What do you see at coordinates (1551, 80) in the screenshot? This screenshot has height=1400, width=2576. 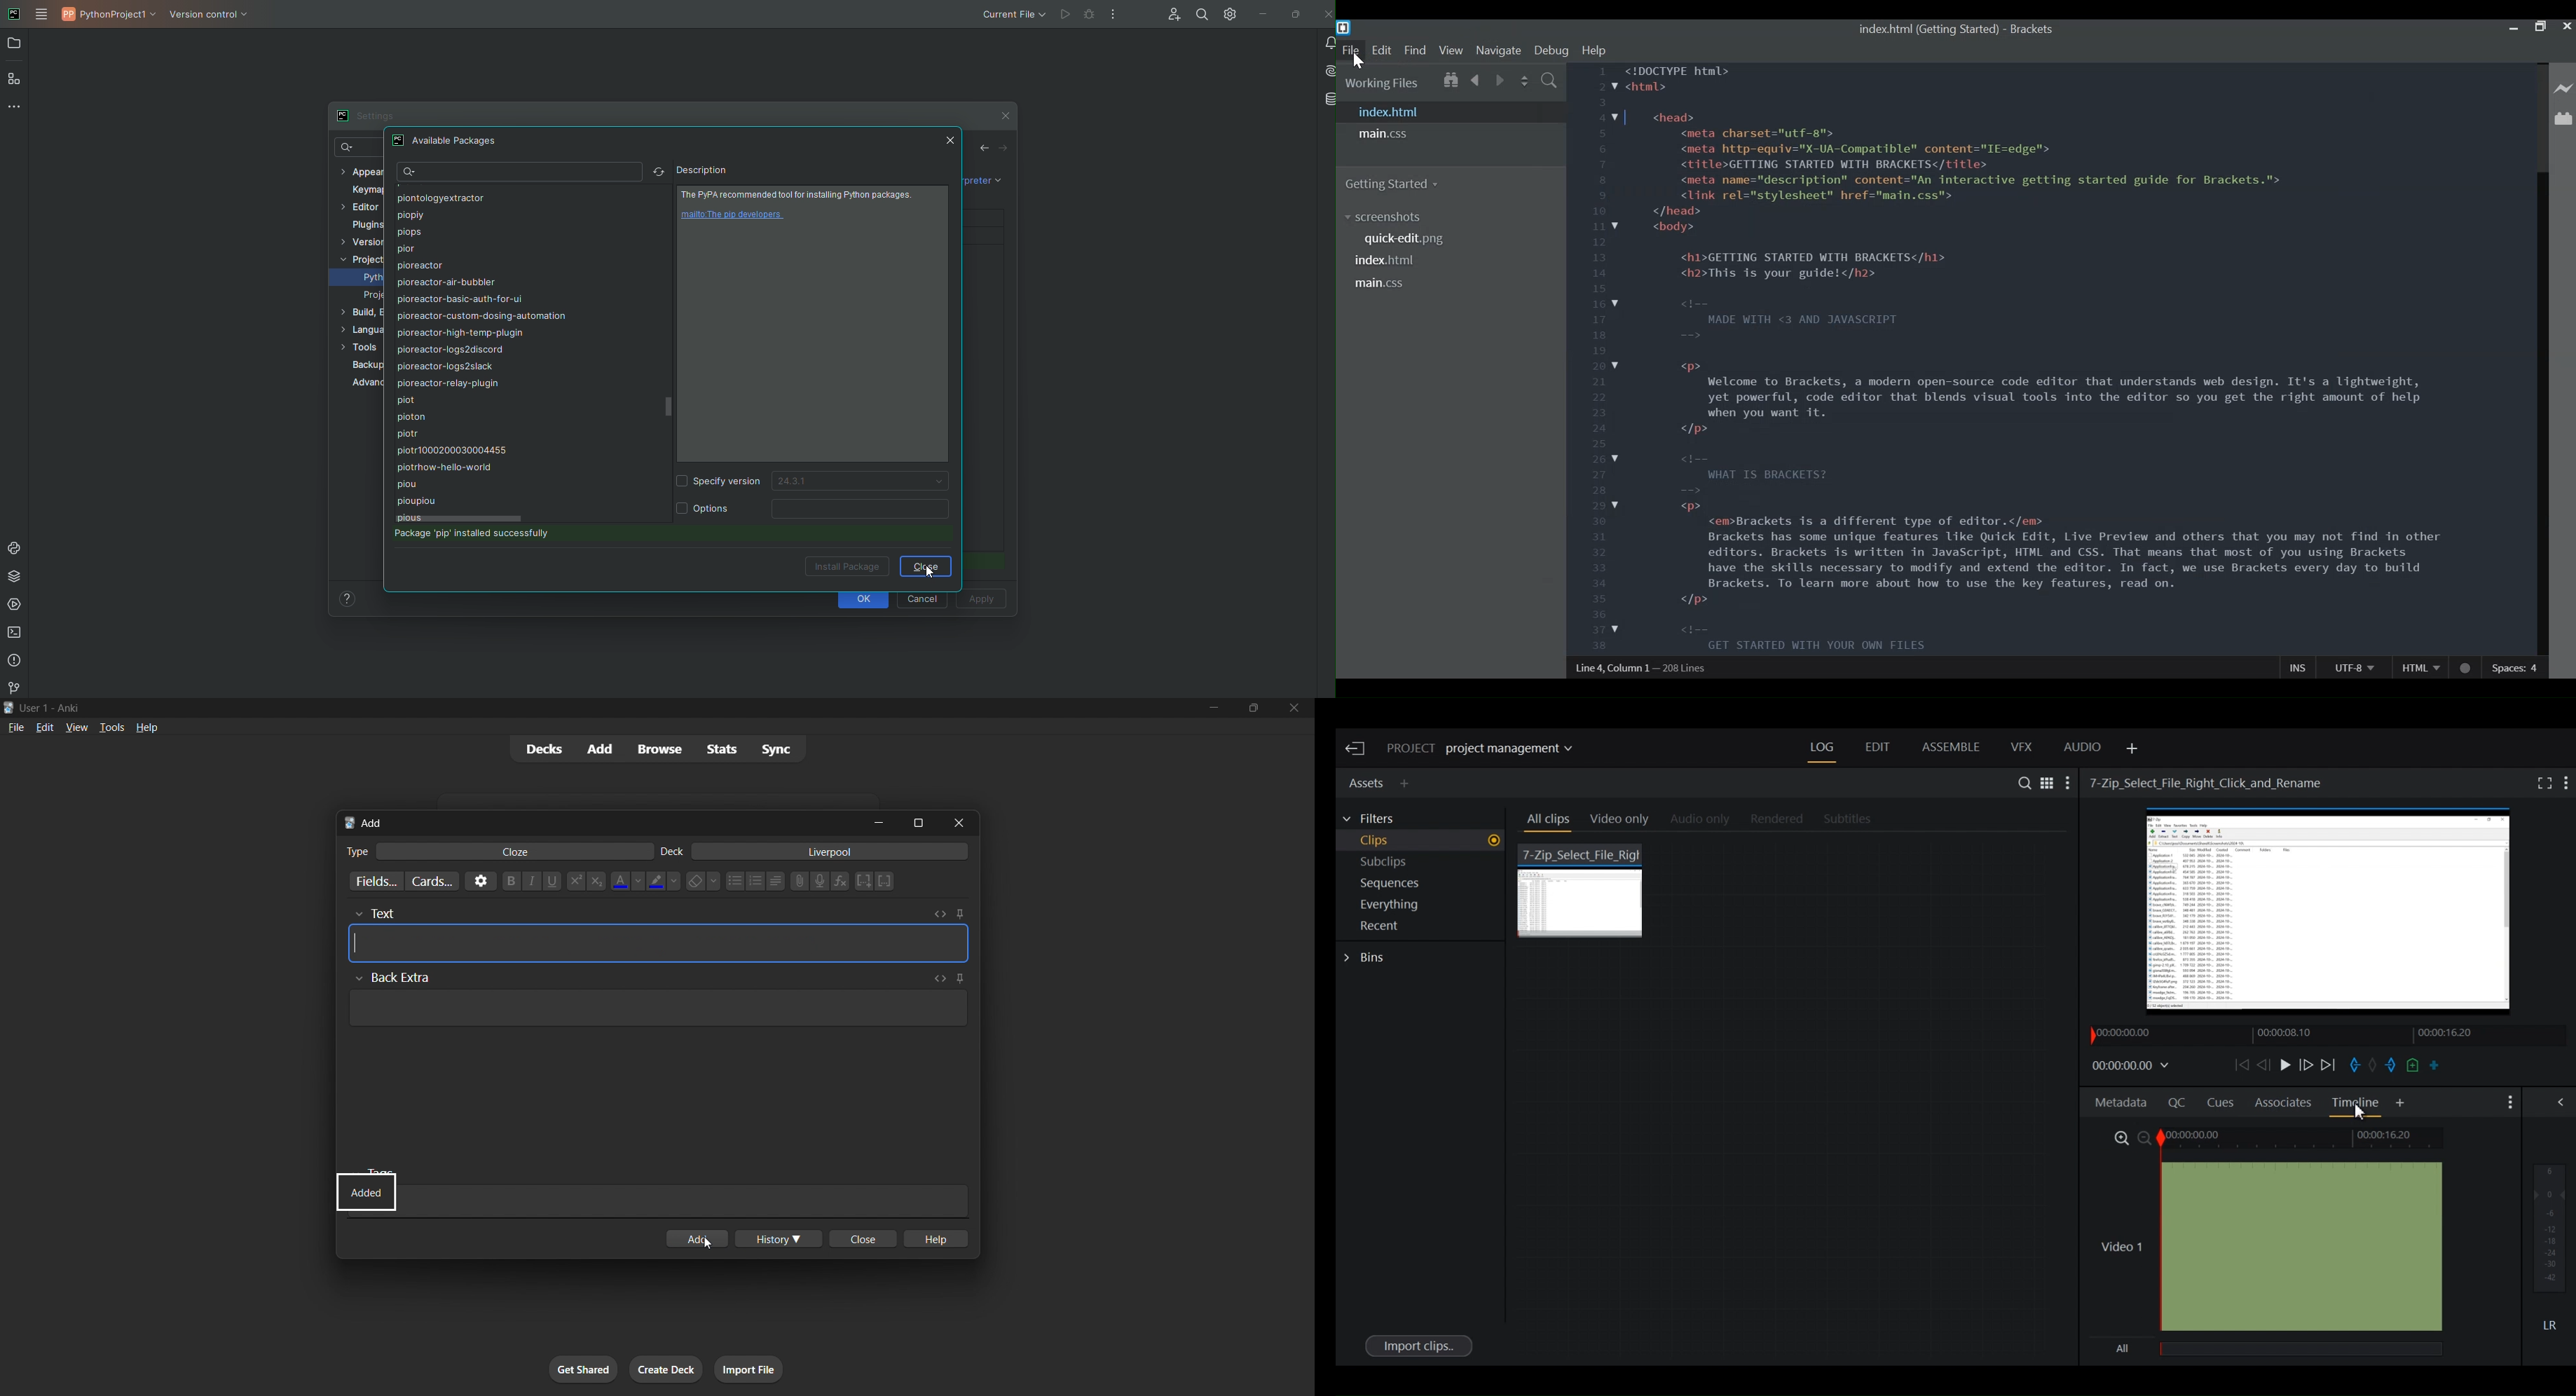 I see `Find in Files` at bounding box center [1551, 80].